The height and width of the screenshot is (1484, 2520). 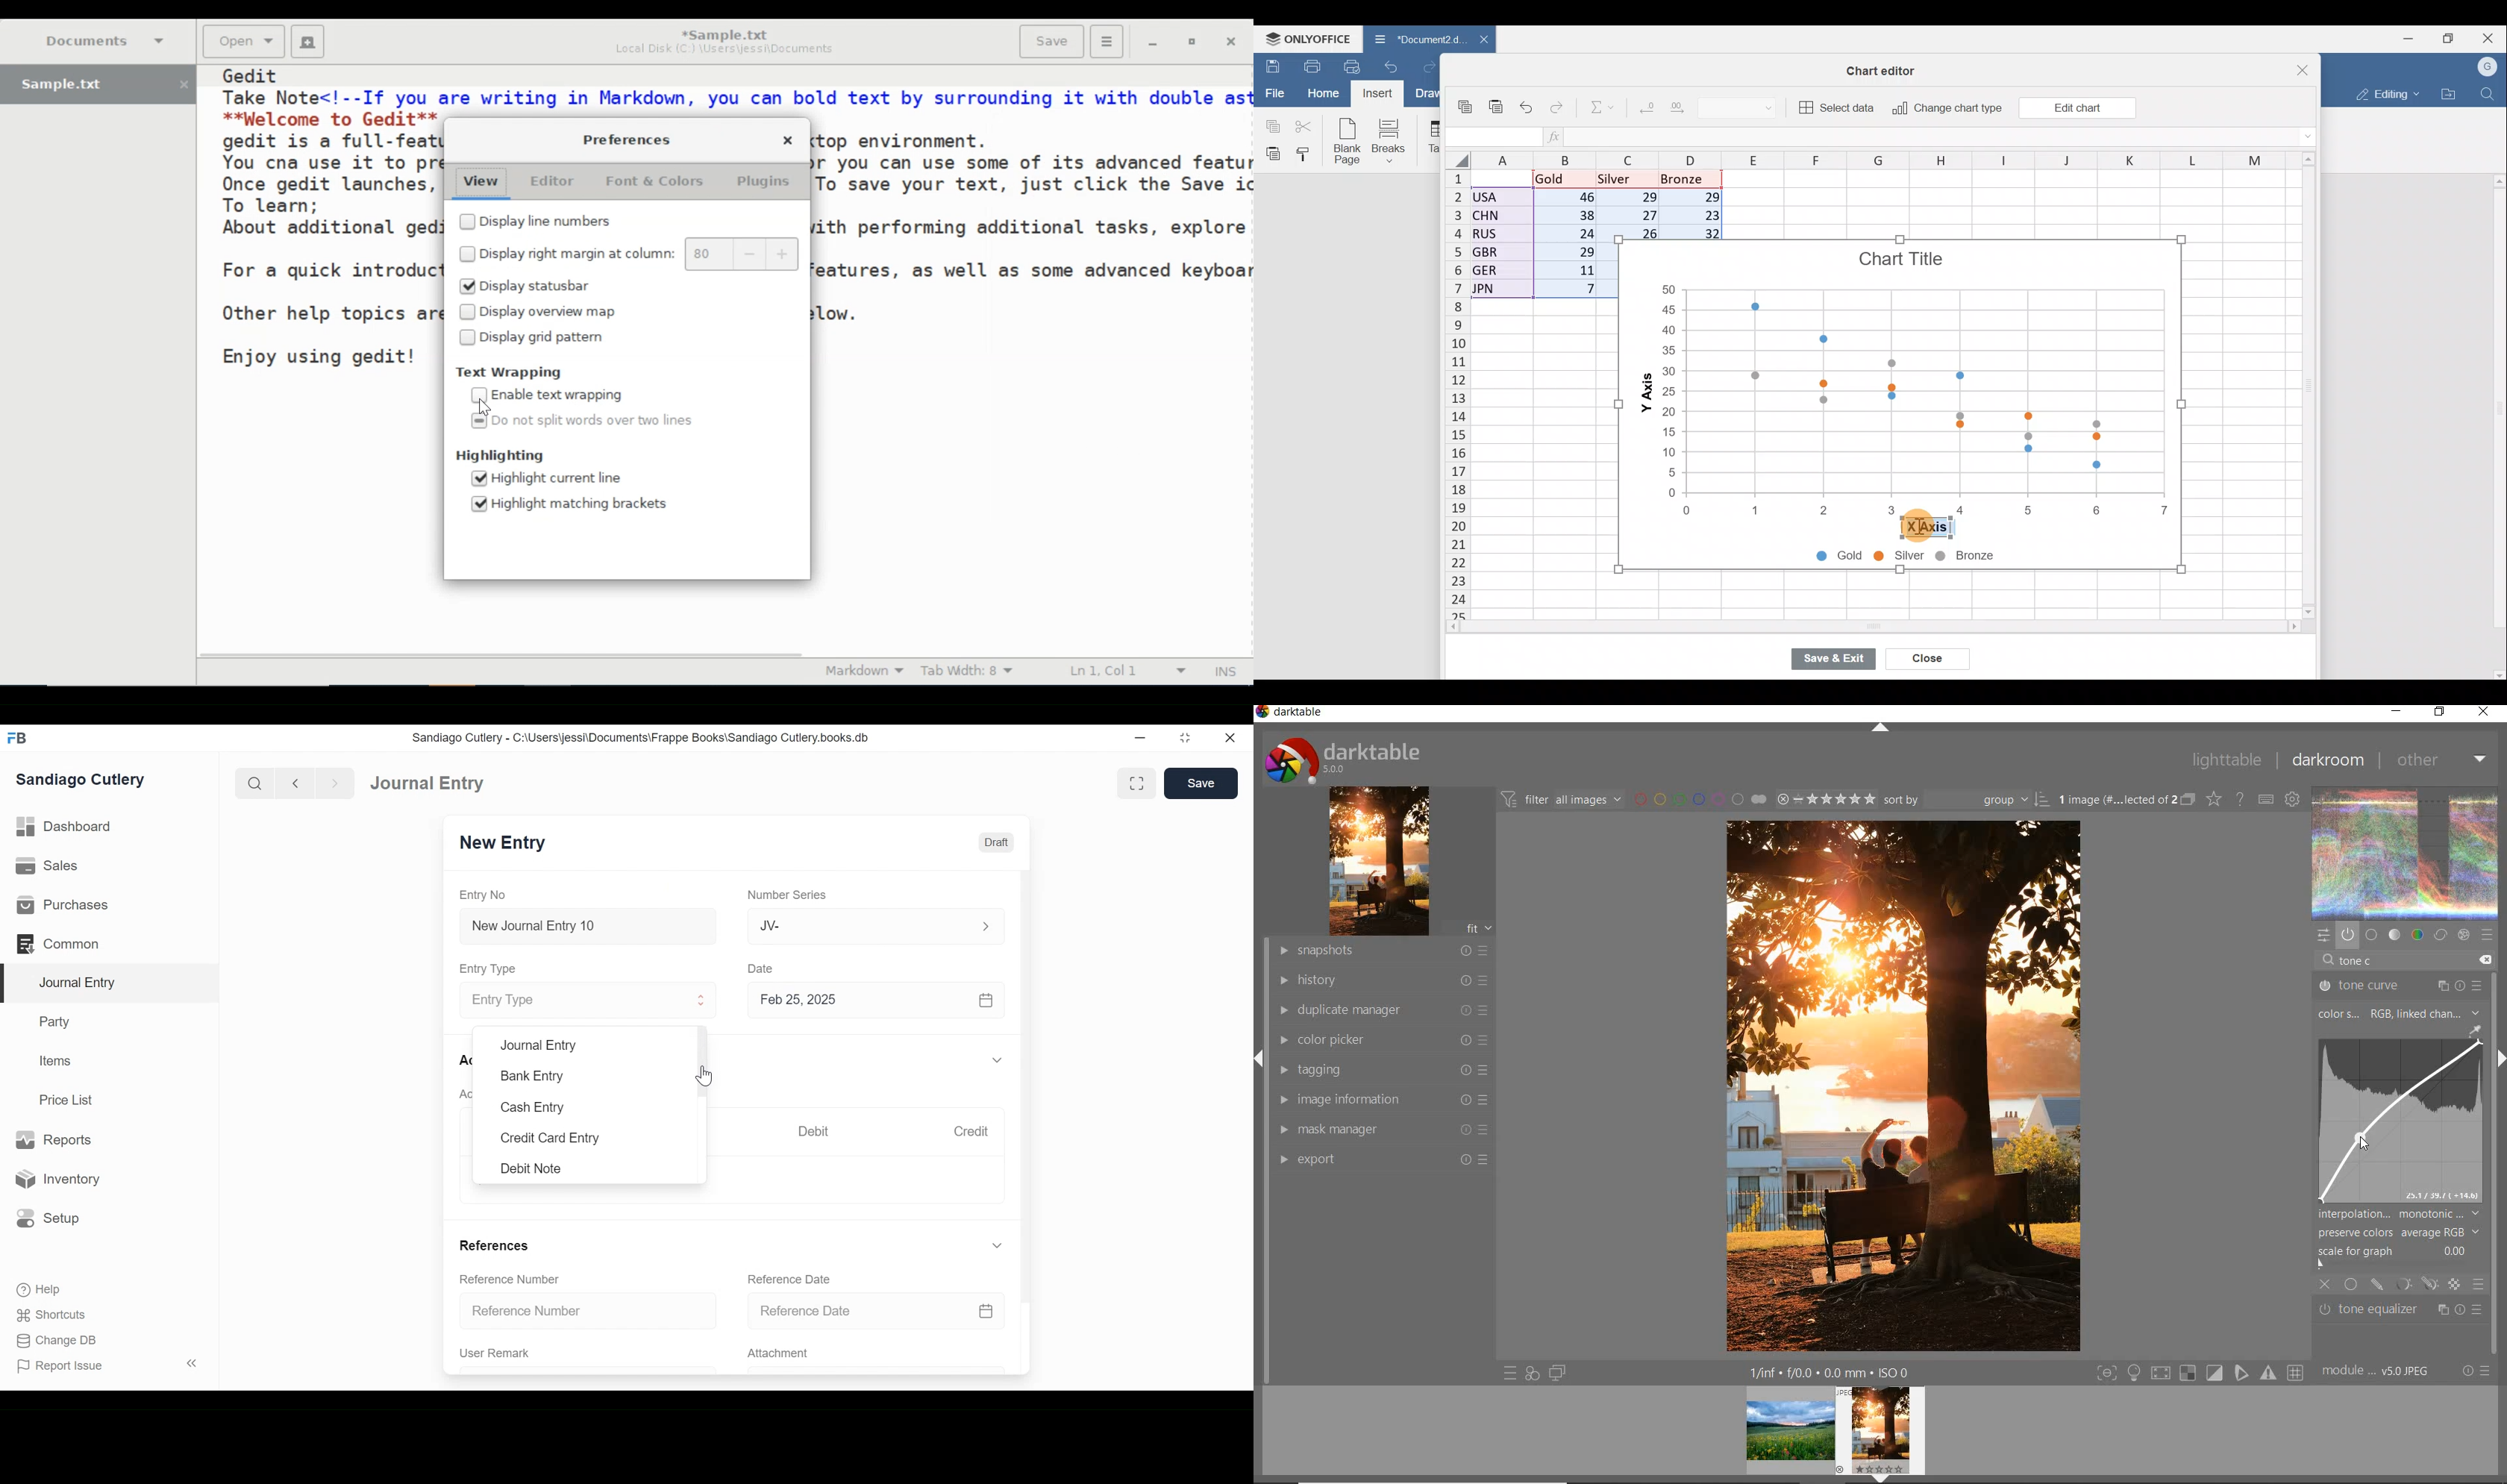 What do you see at coordinates (59, 943) in the screenshot?
I see `Common` at bounding box center [59, 943].